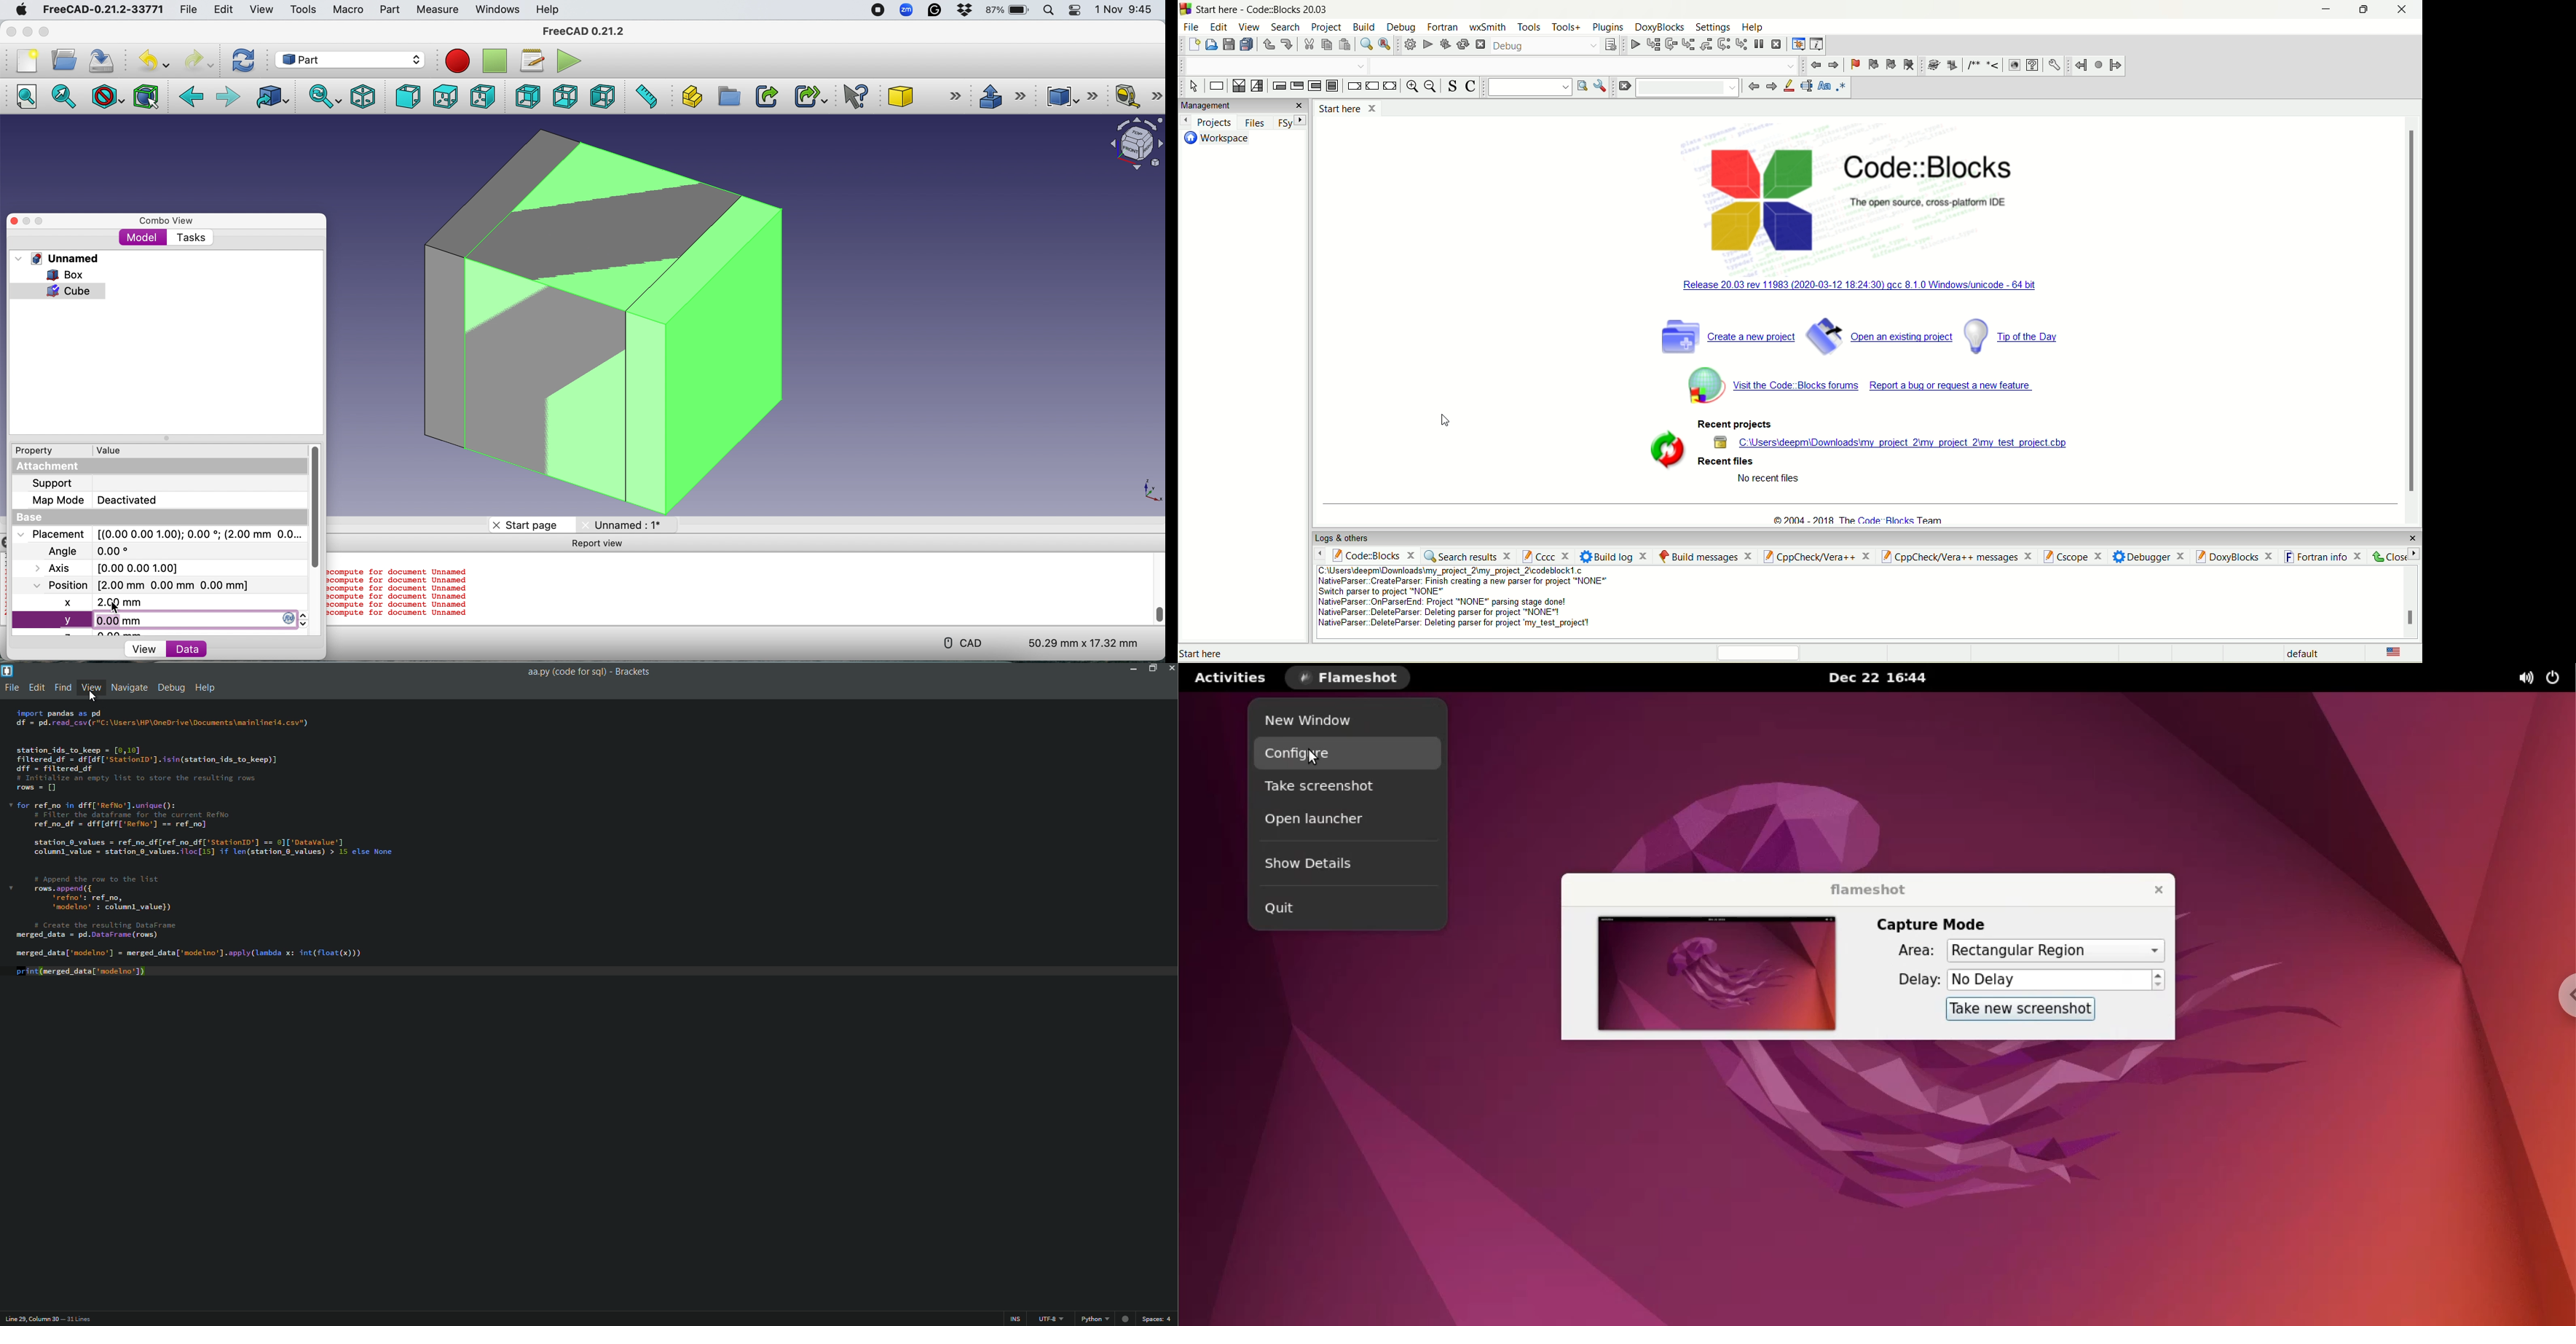 The height and width of the screenshot is (1344, 2576). What do you see at coordinates (139, 585) in the screenshot?
I see `Position [2.00 mm 0.00 mm 0.00 mm]` at bounding box center [139, 585].